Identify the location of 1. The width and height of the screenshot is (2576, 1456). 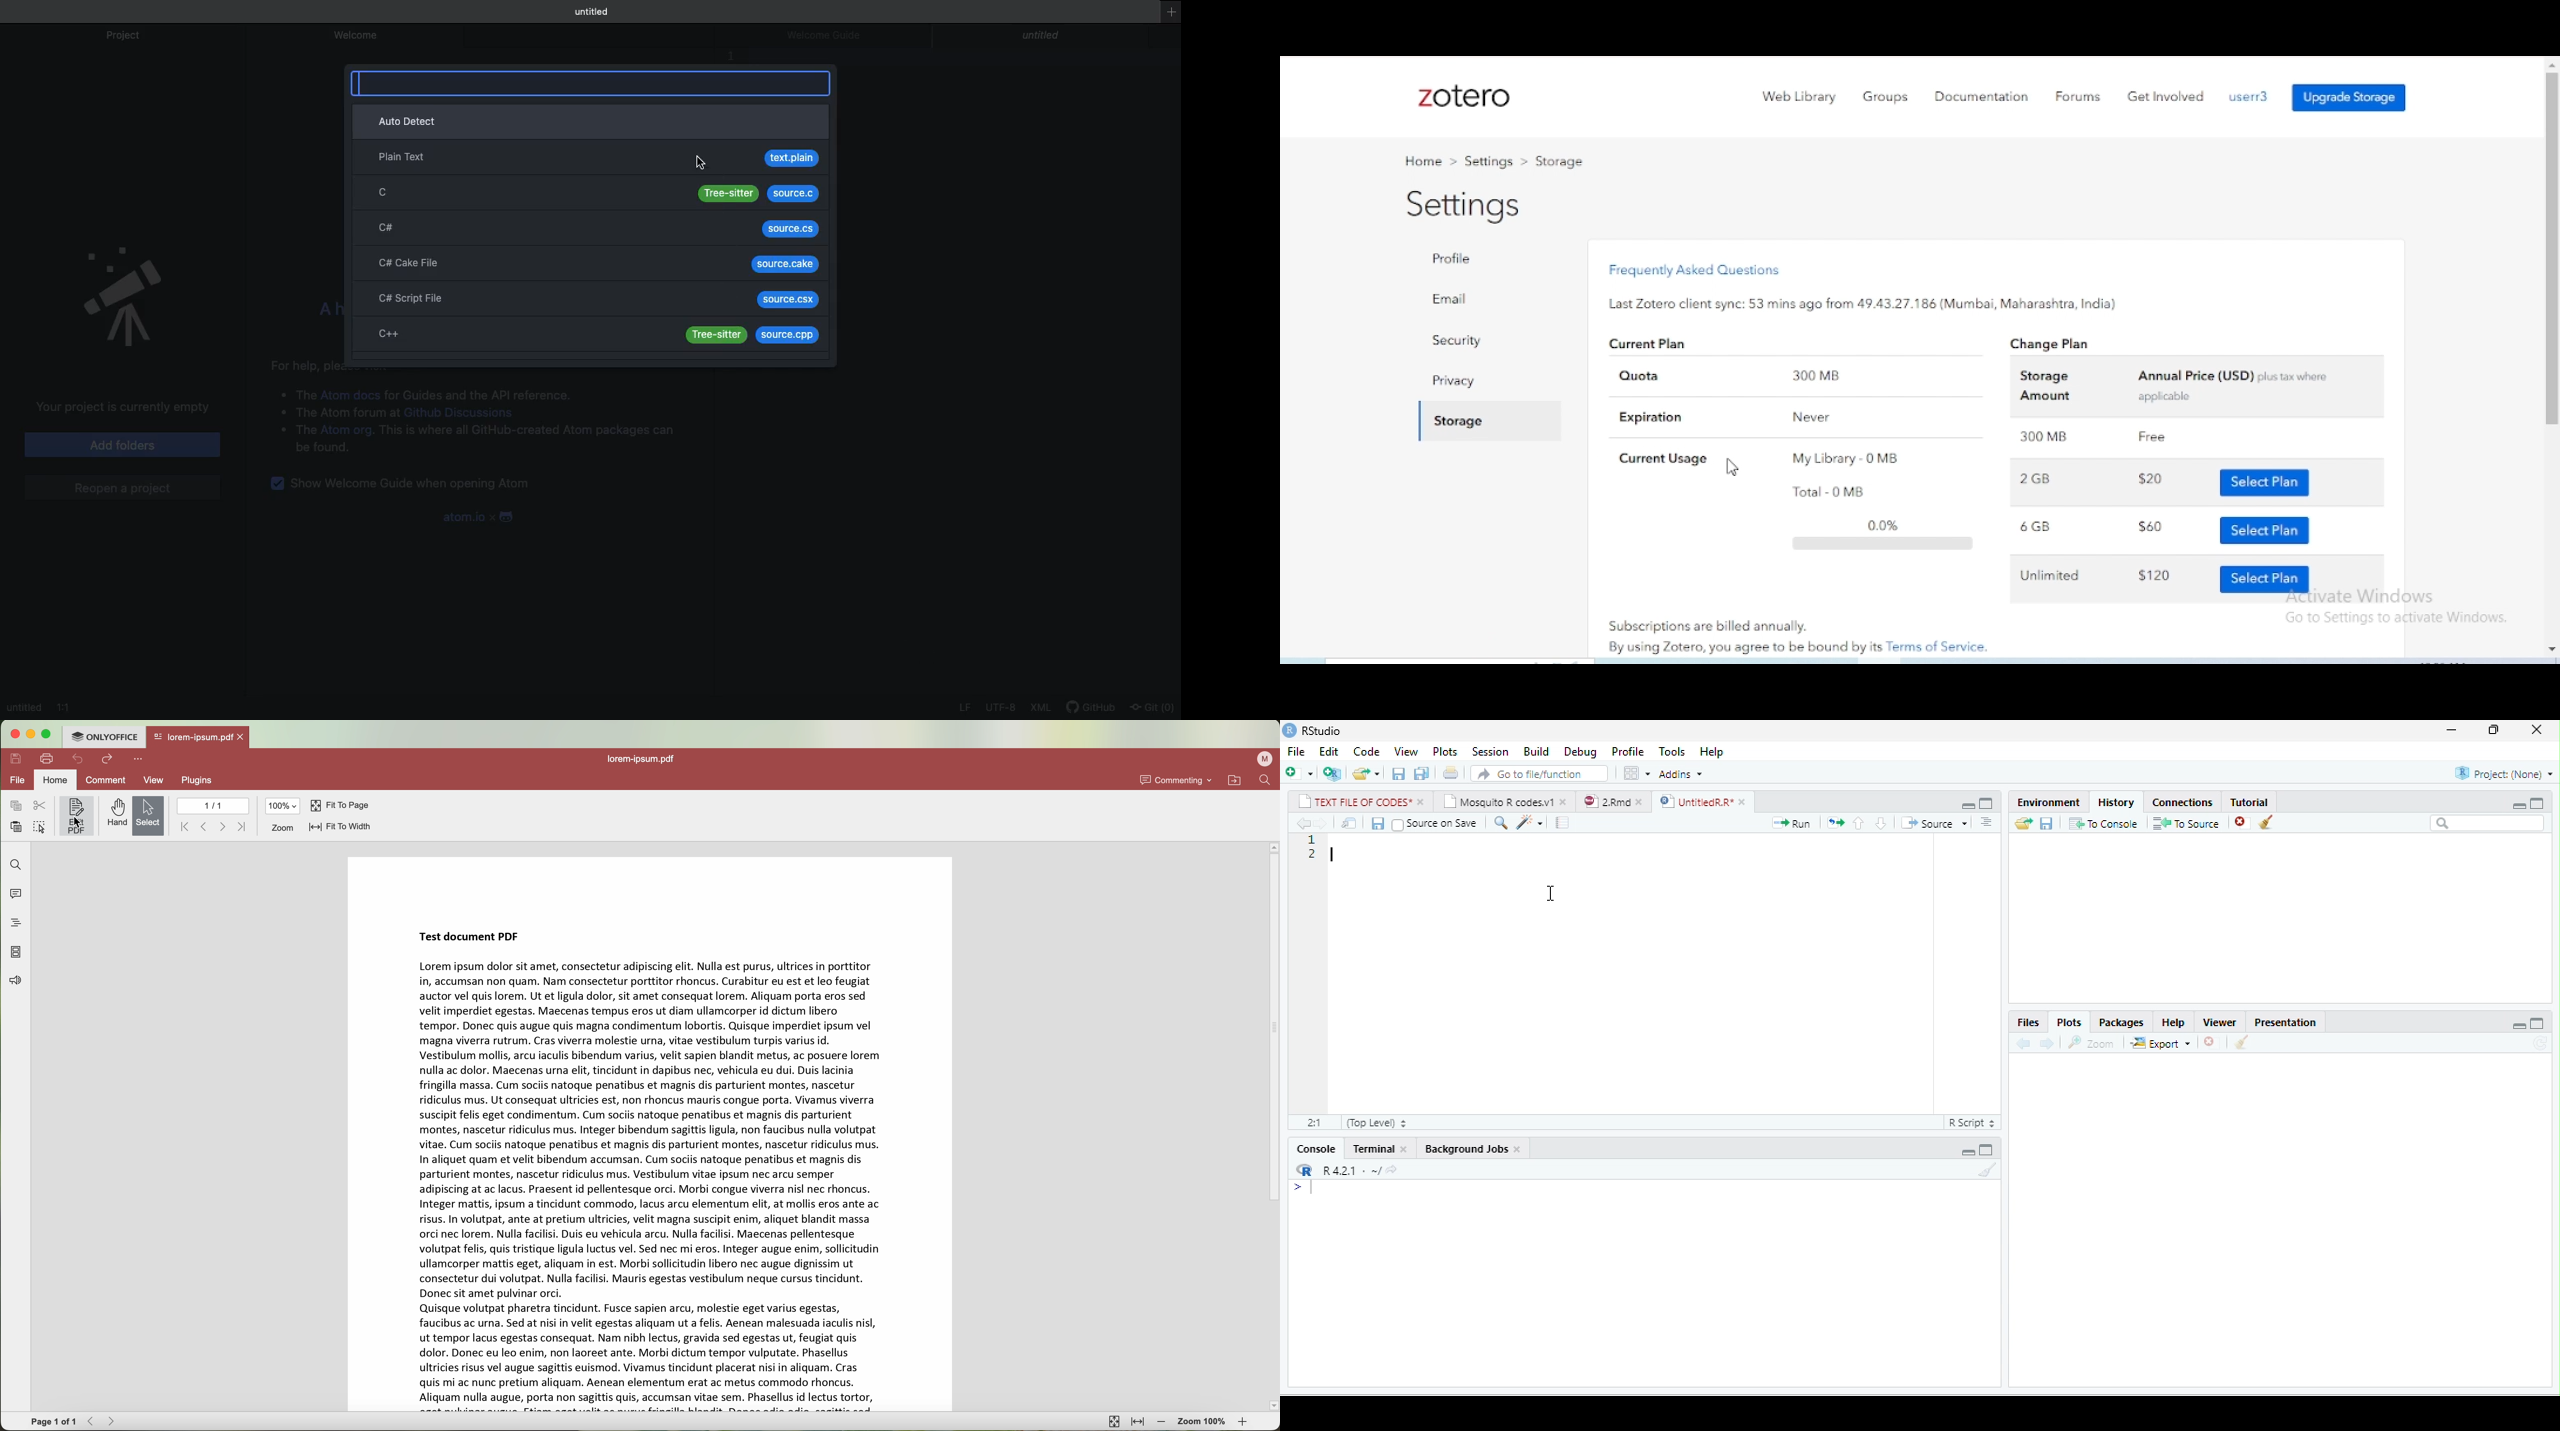
(1312, 839).